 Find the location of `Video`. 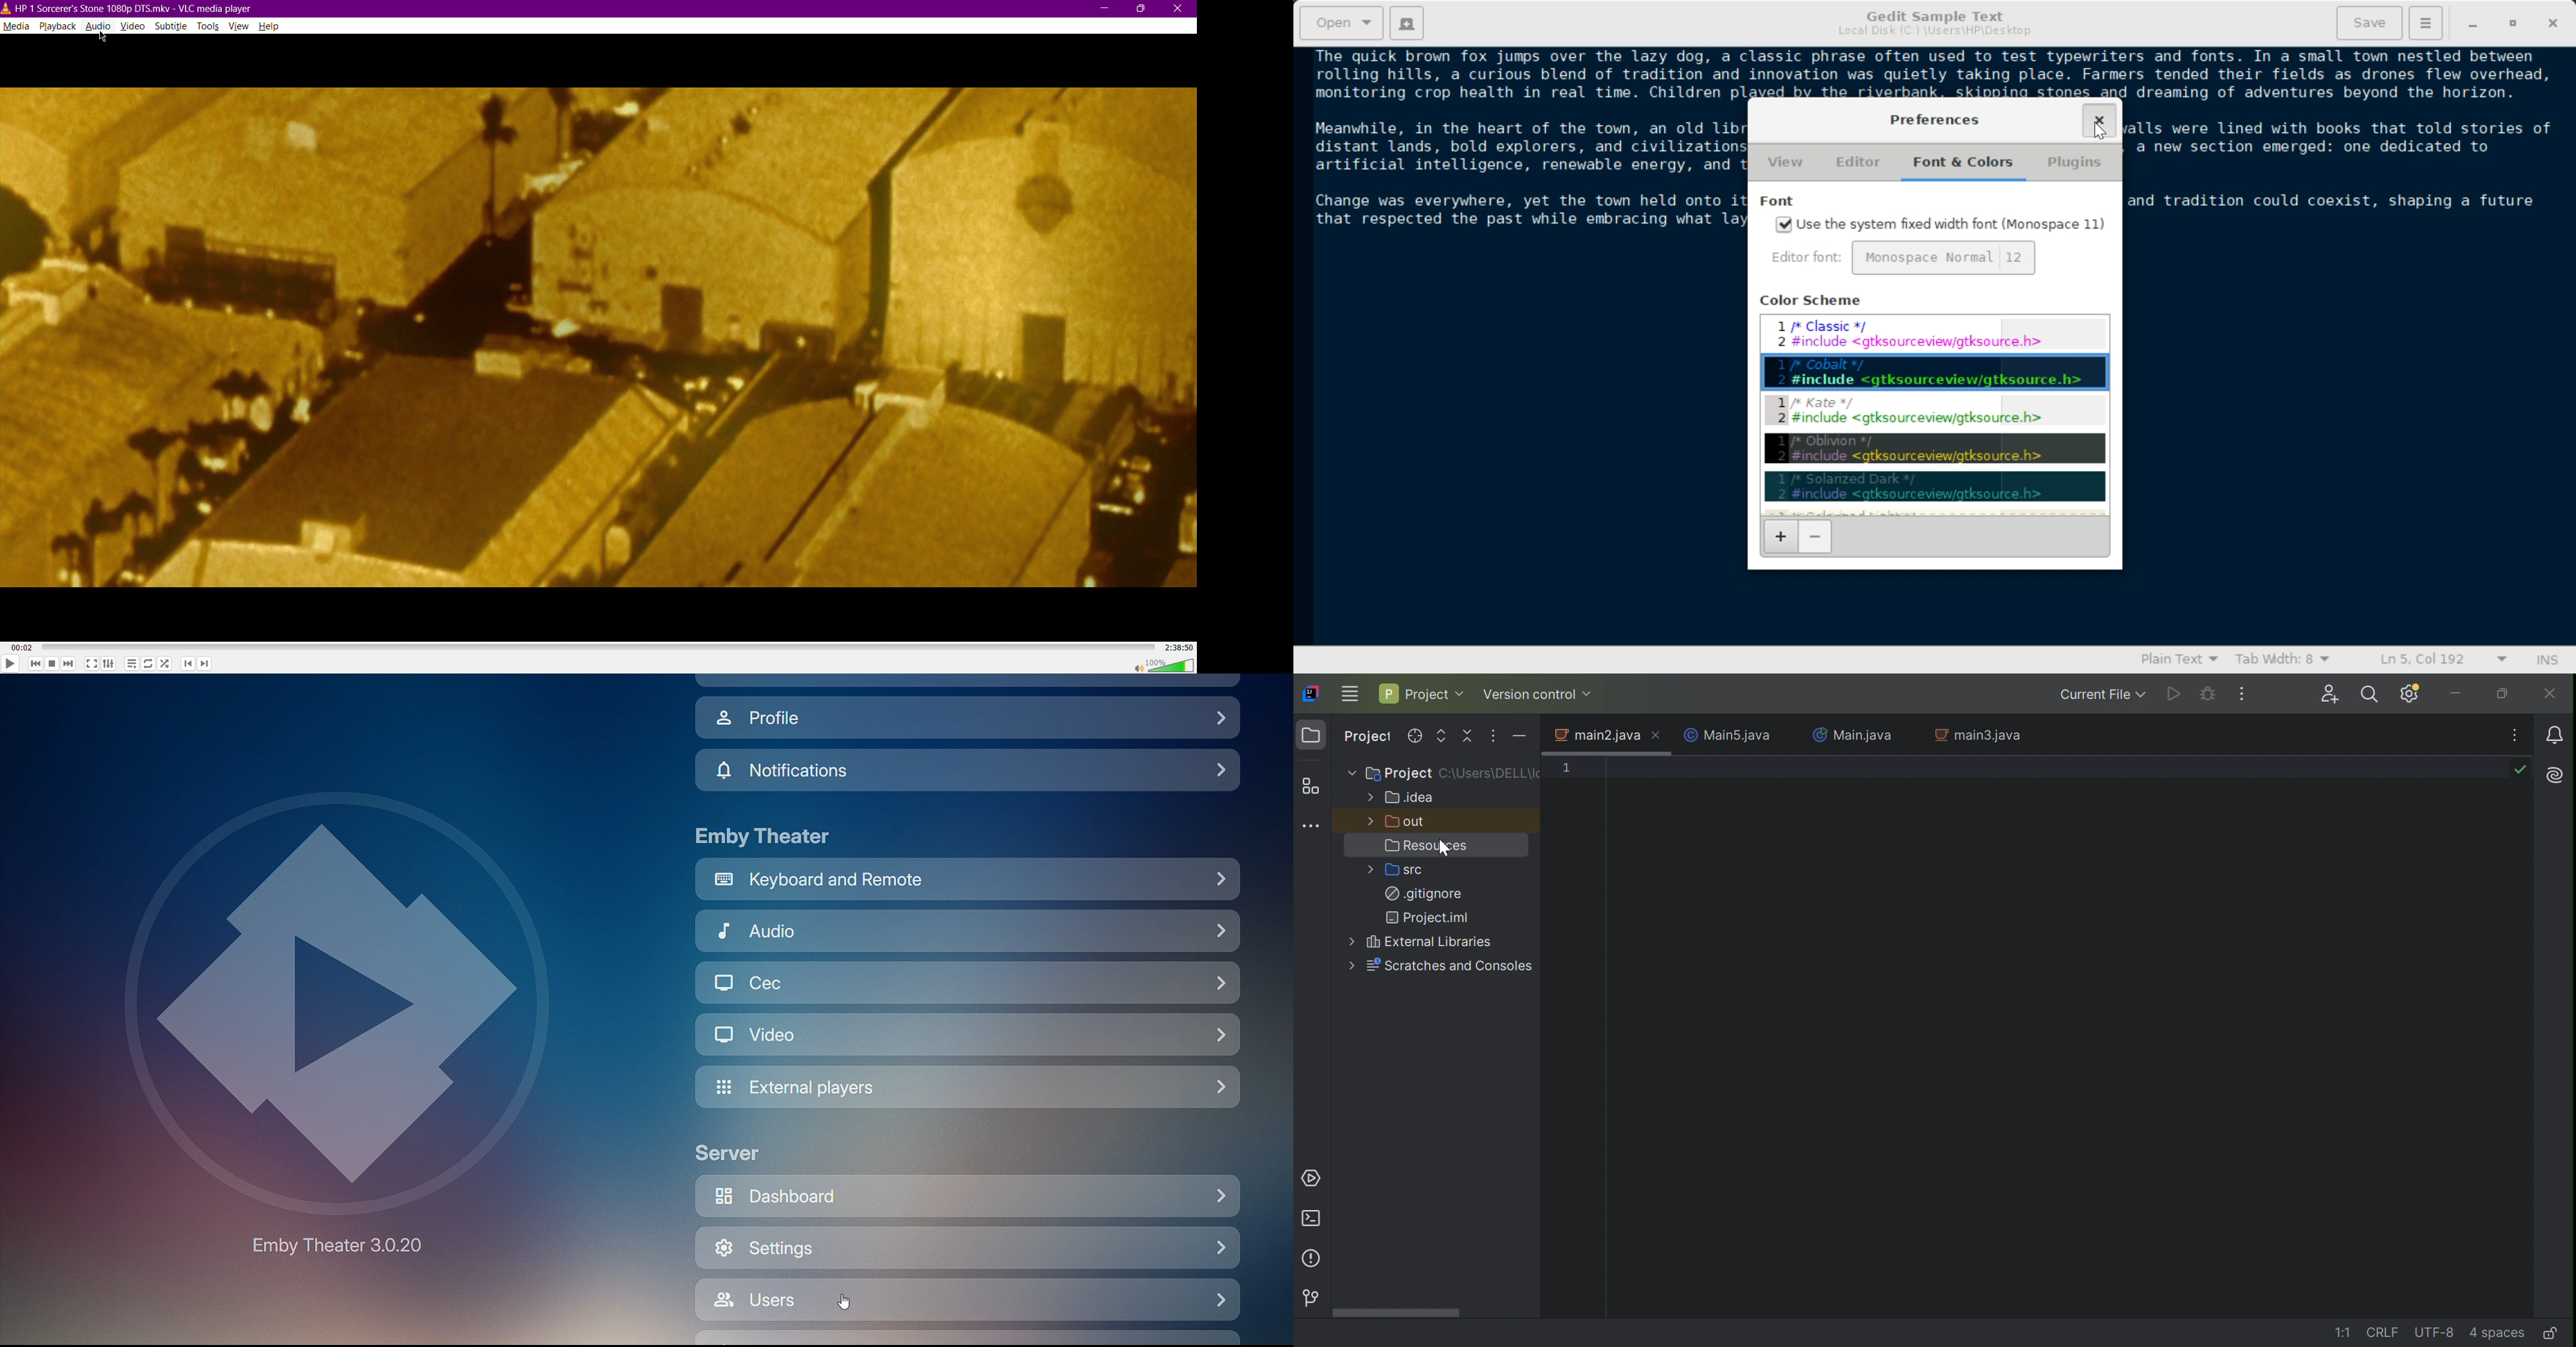

Video is located at coordinates (968, 1035).